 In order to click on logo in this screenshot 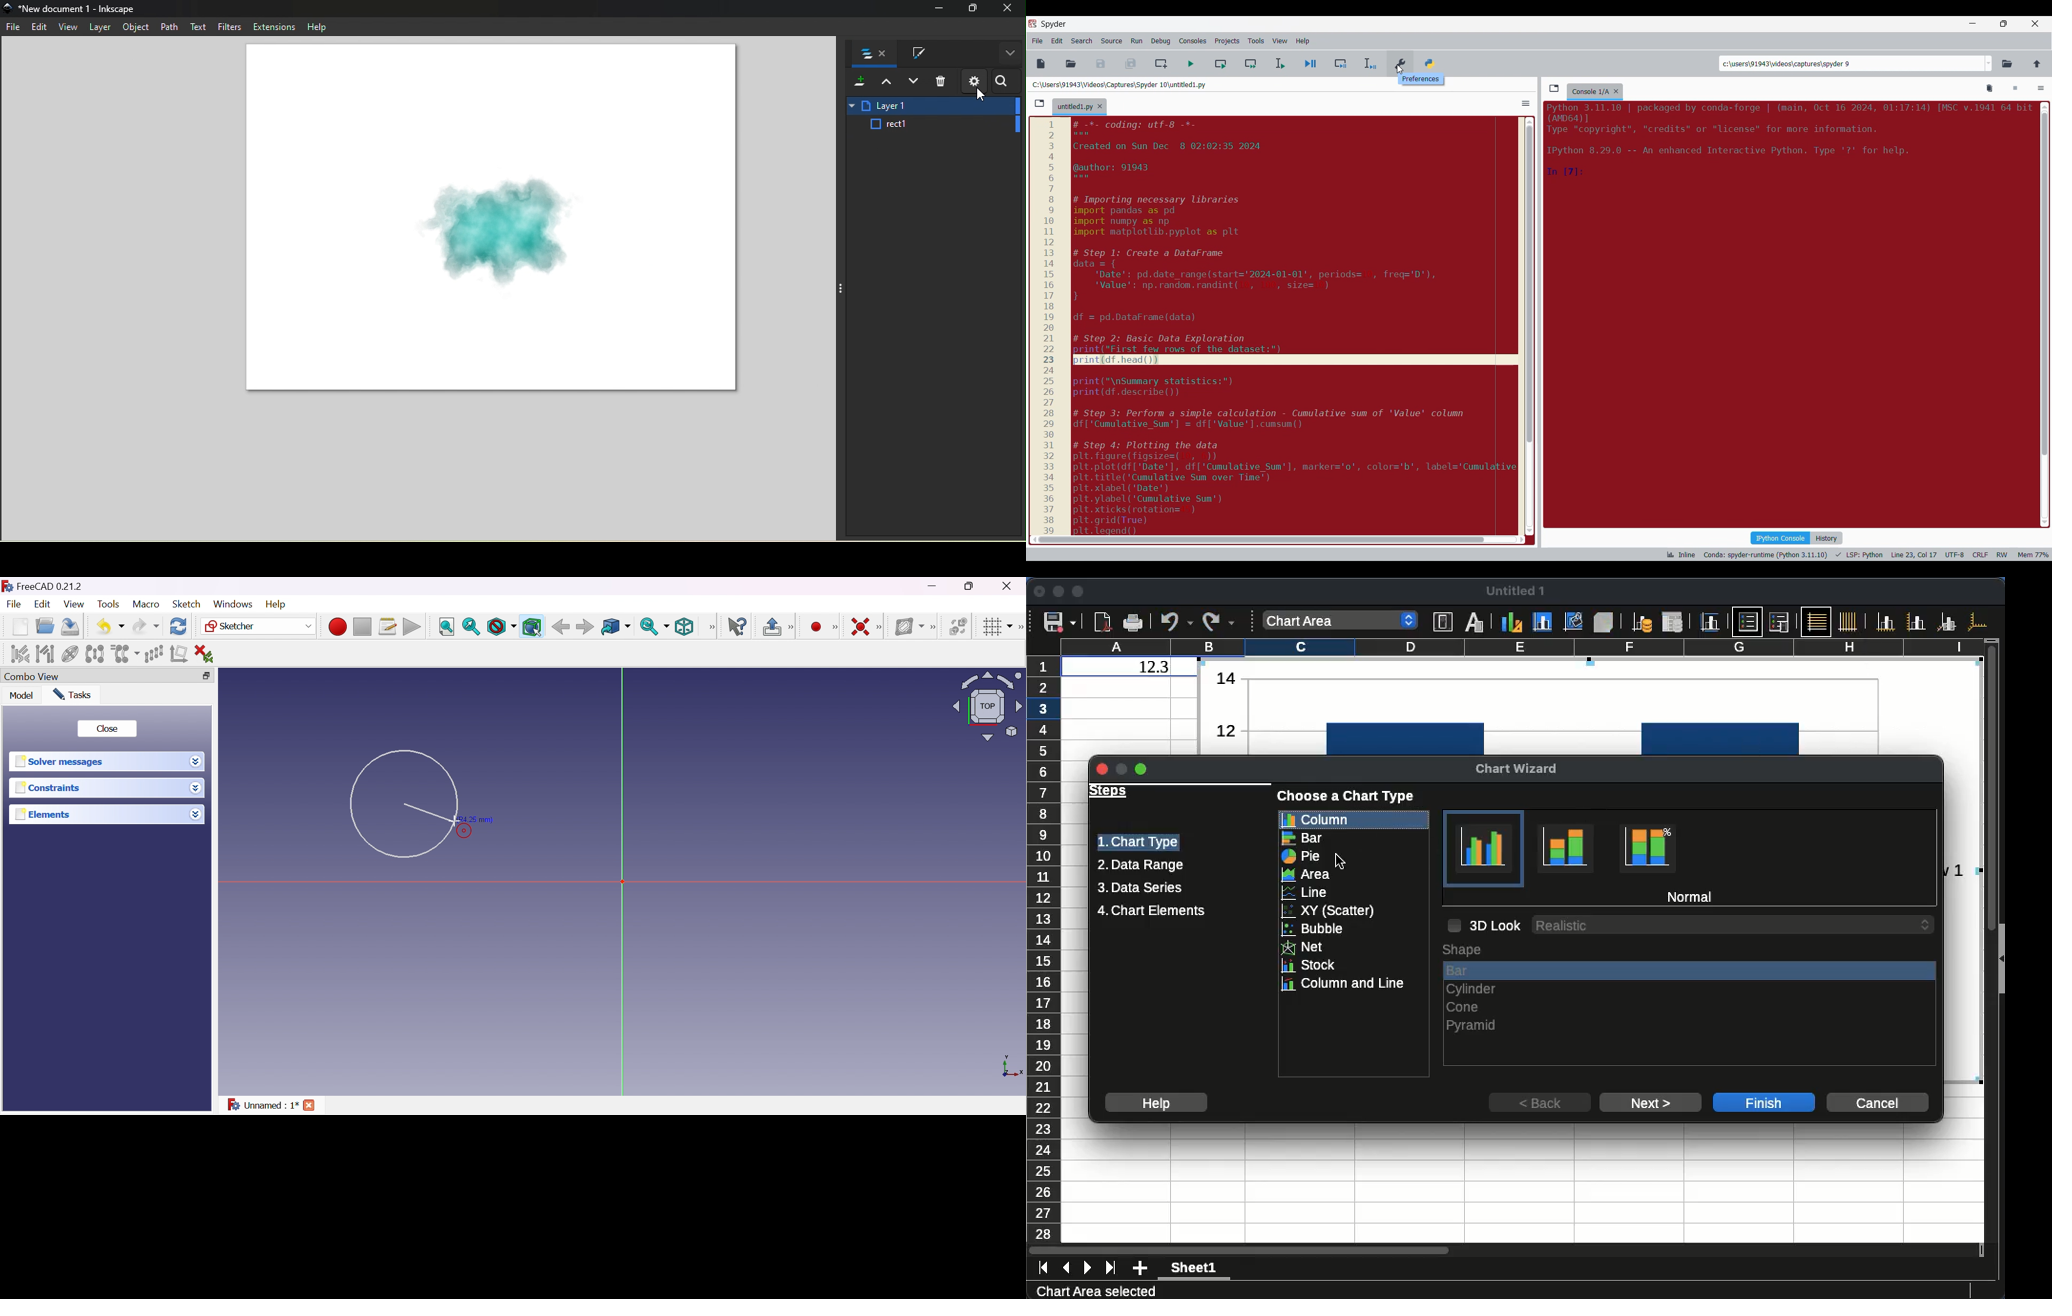, I will do `click(7, 585)`.